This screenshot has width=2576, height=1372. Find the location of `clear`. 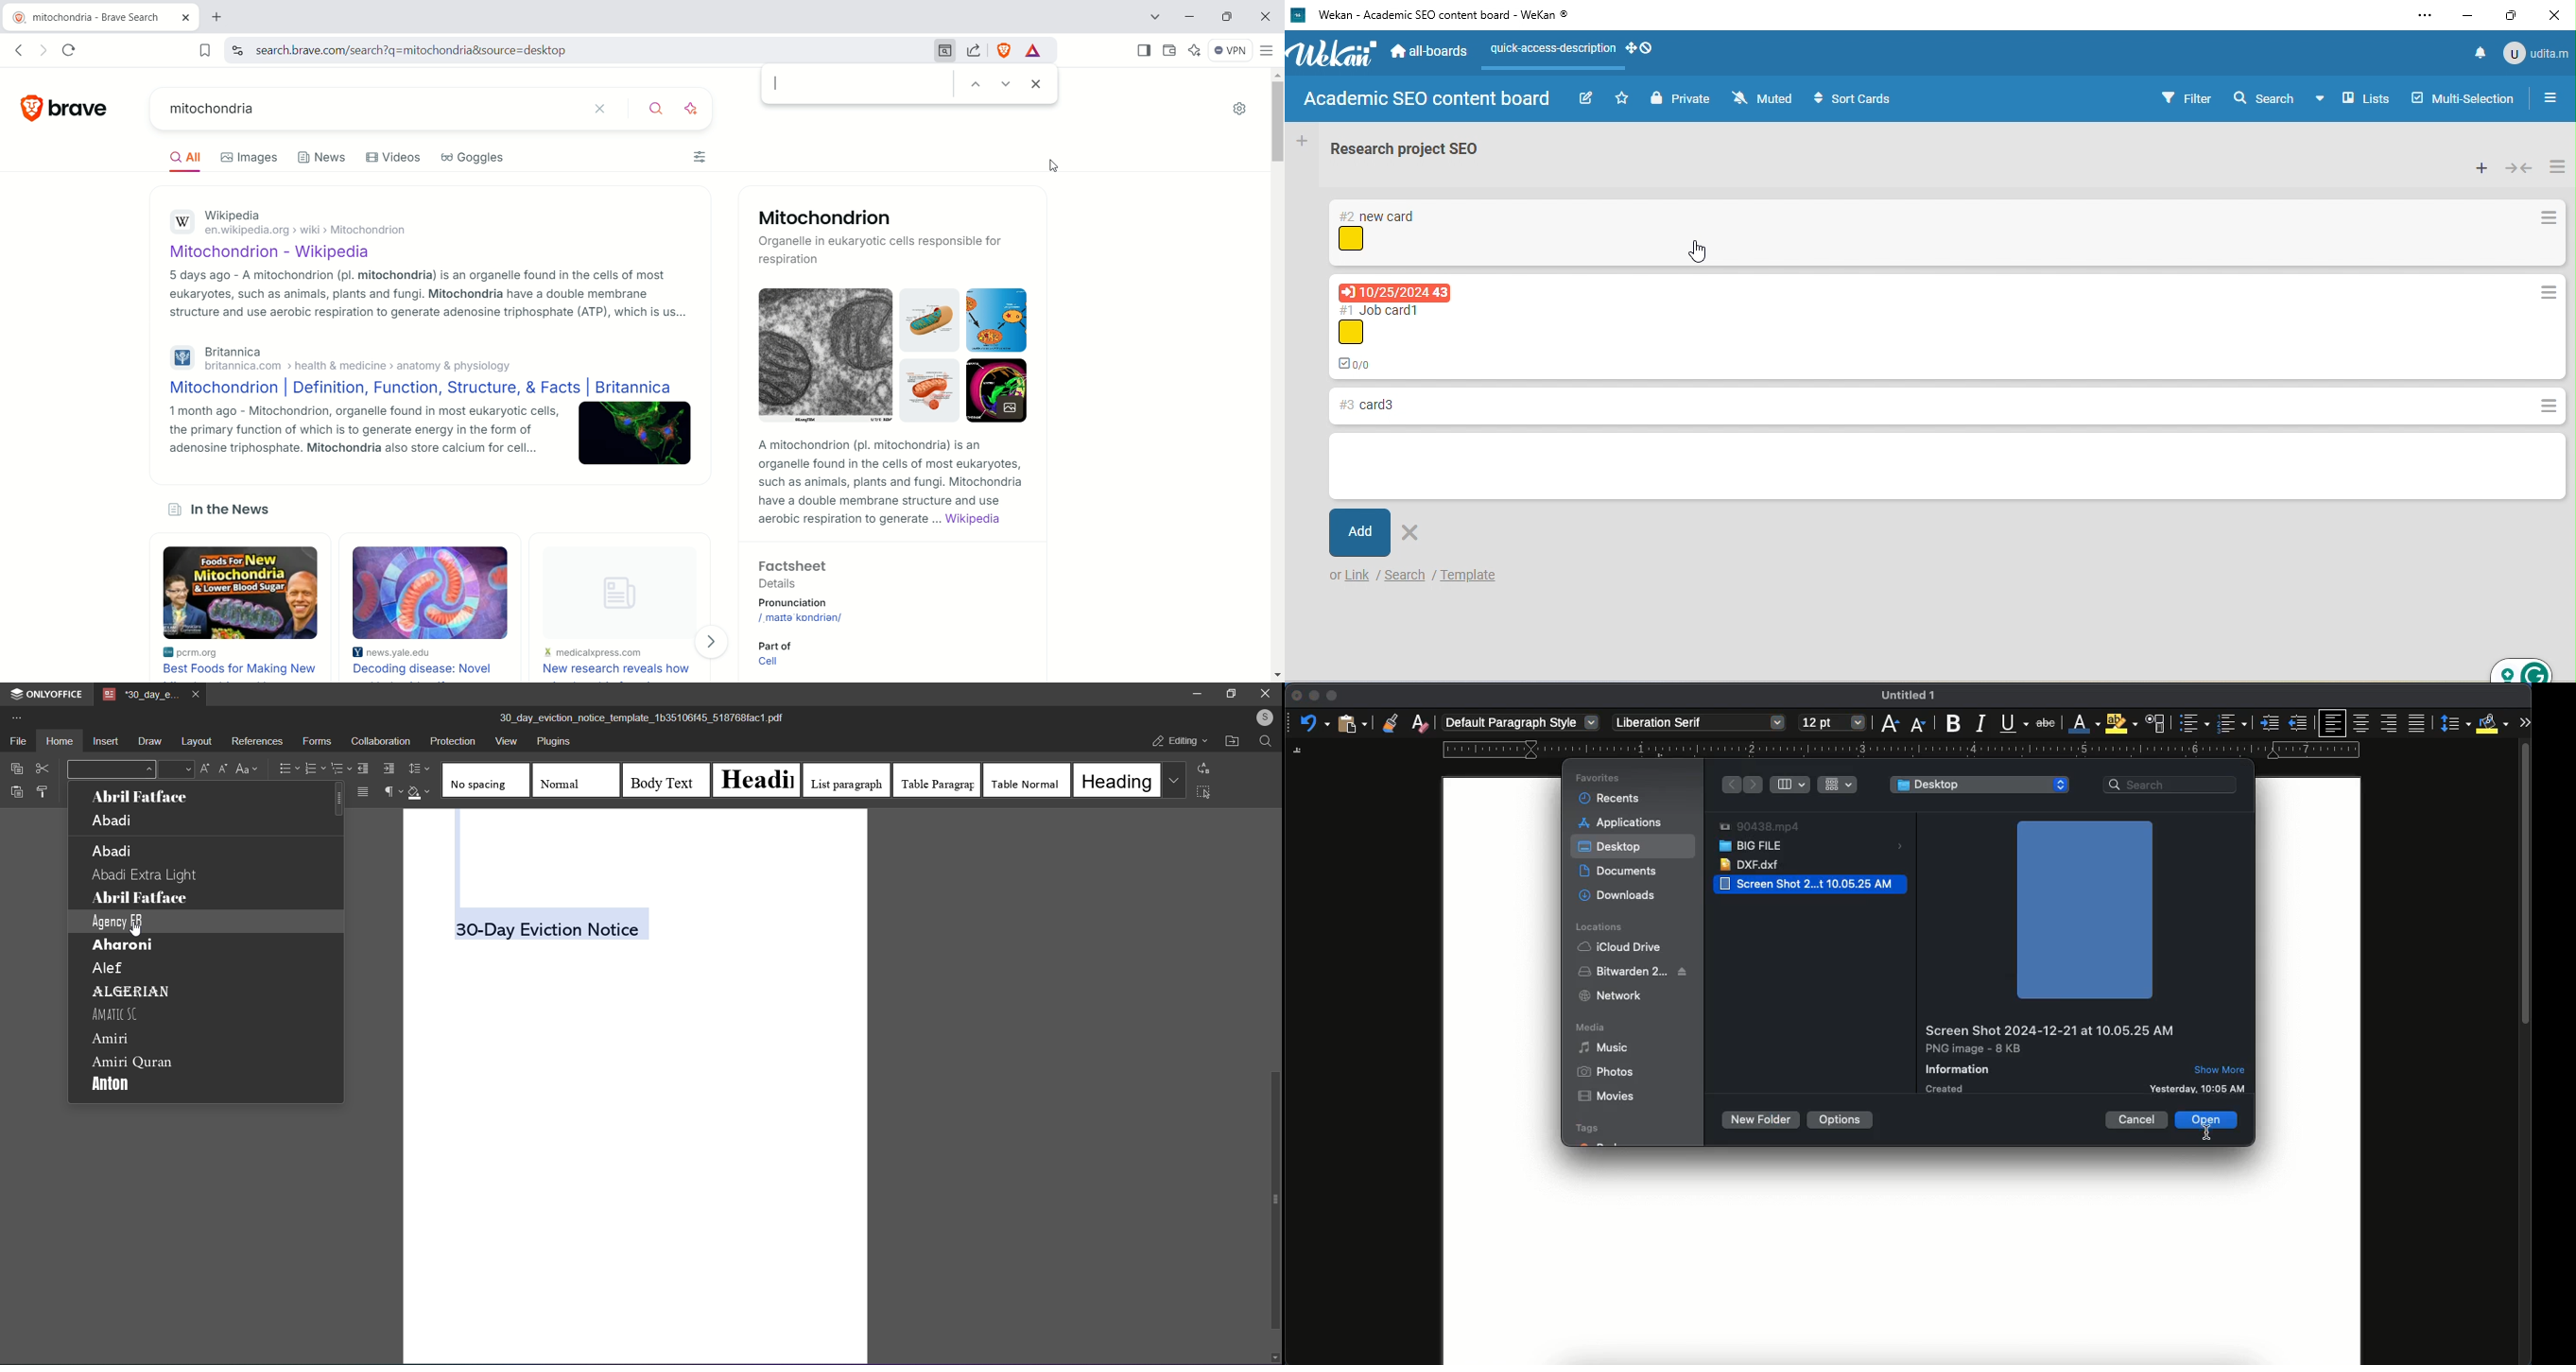

clear is located at coordinates (600, 106).